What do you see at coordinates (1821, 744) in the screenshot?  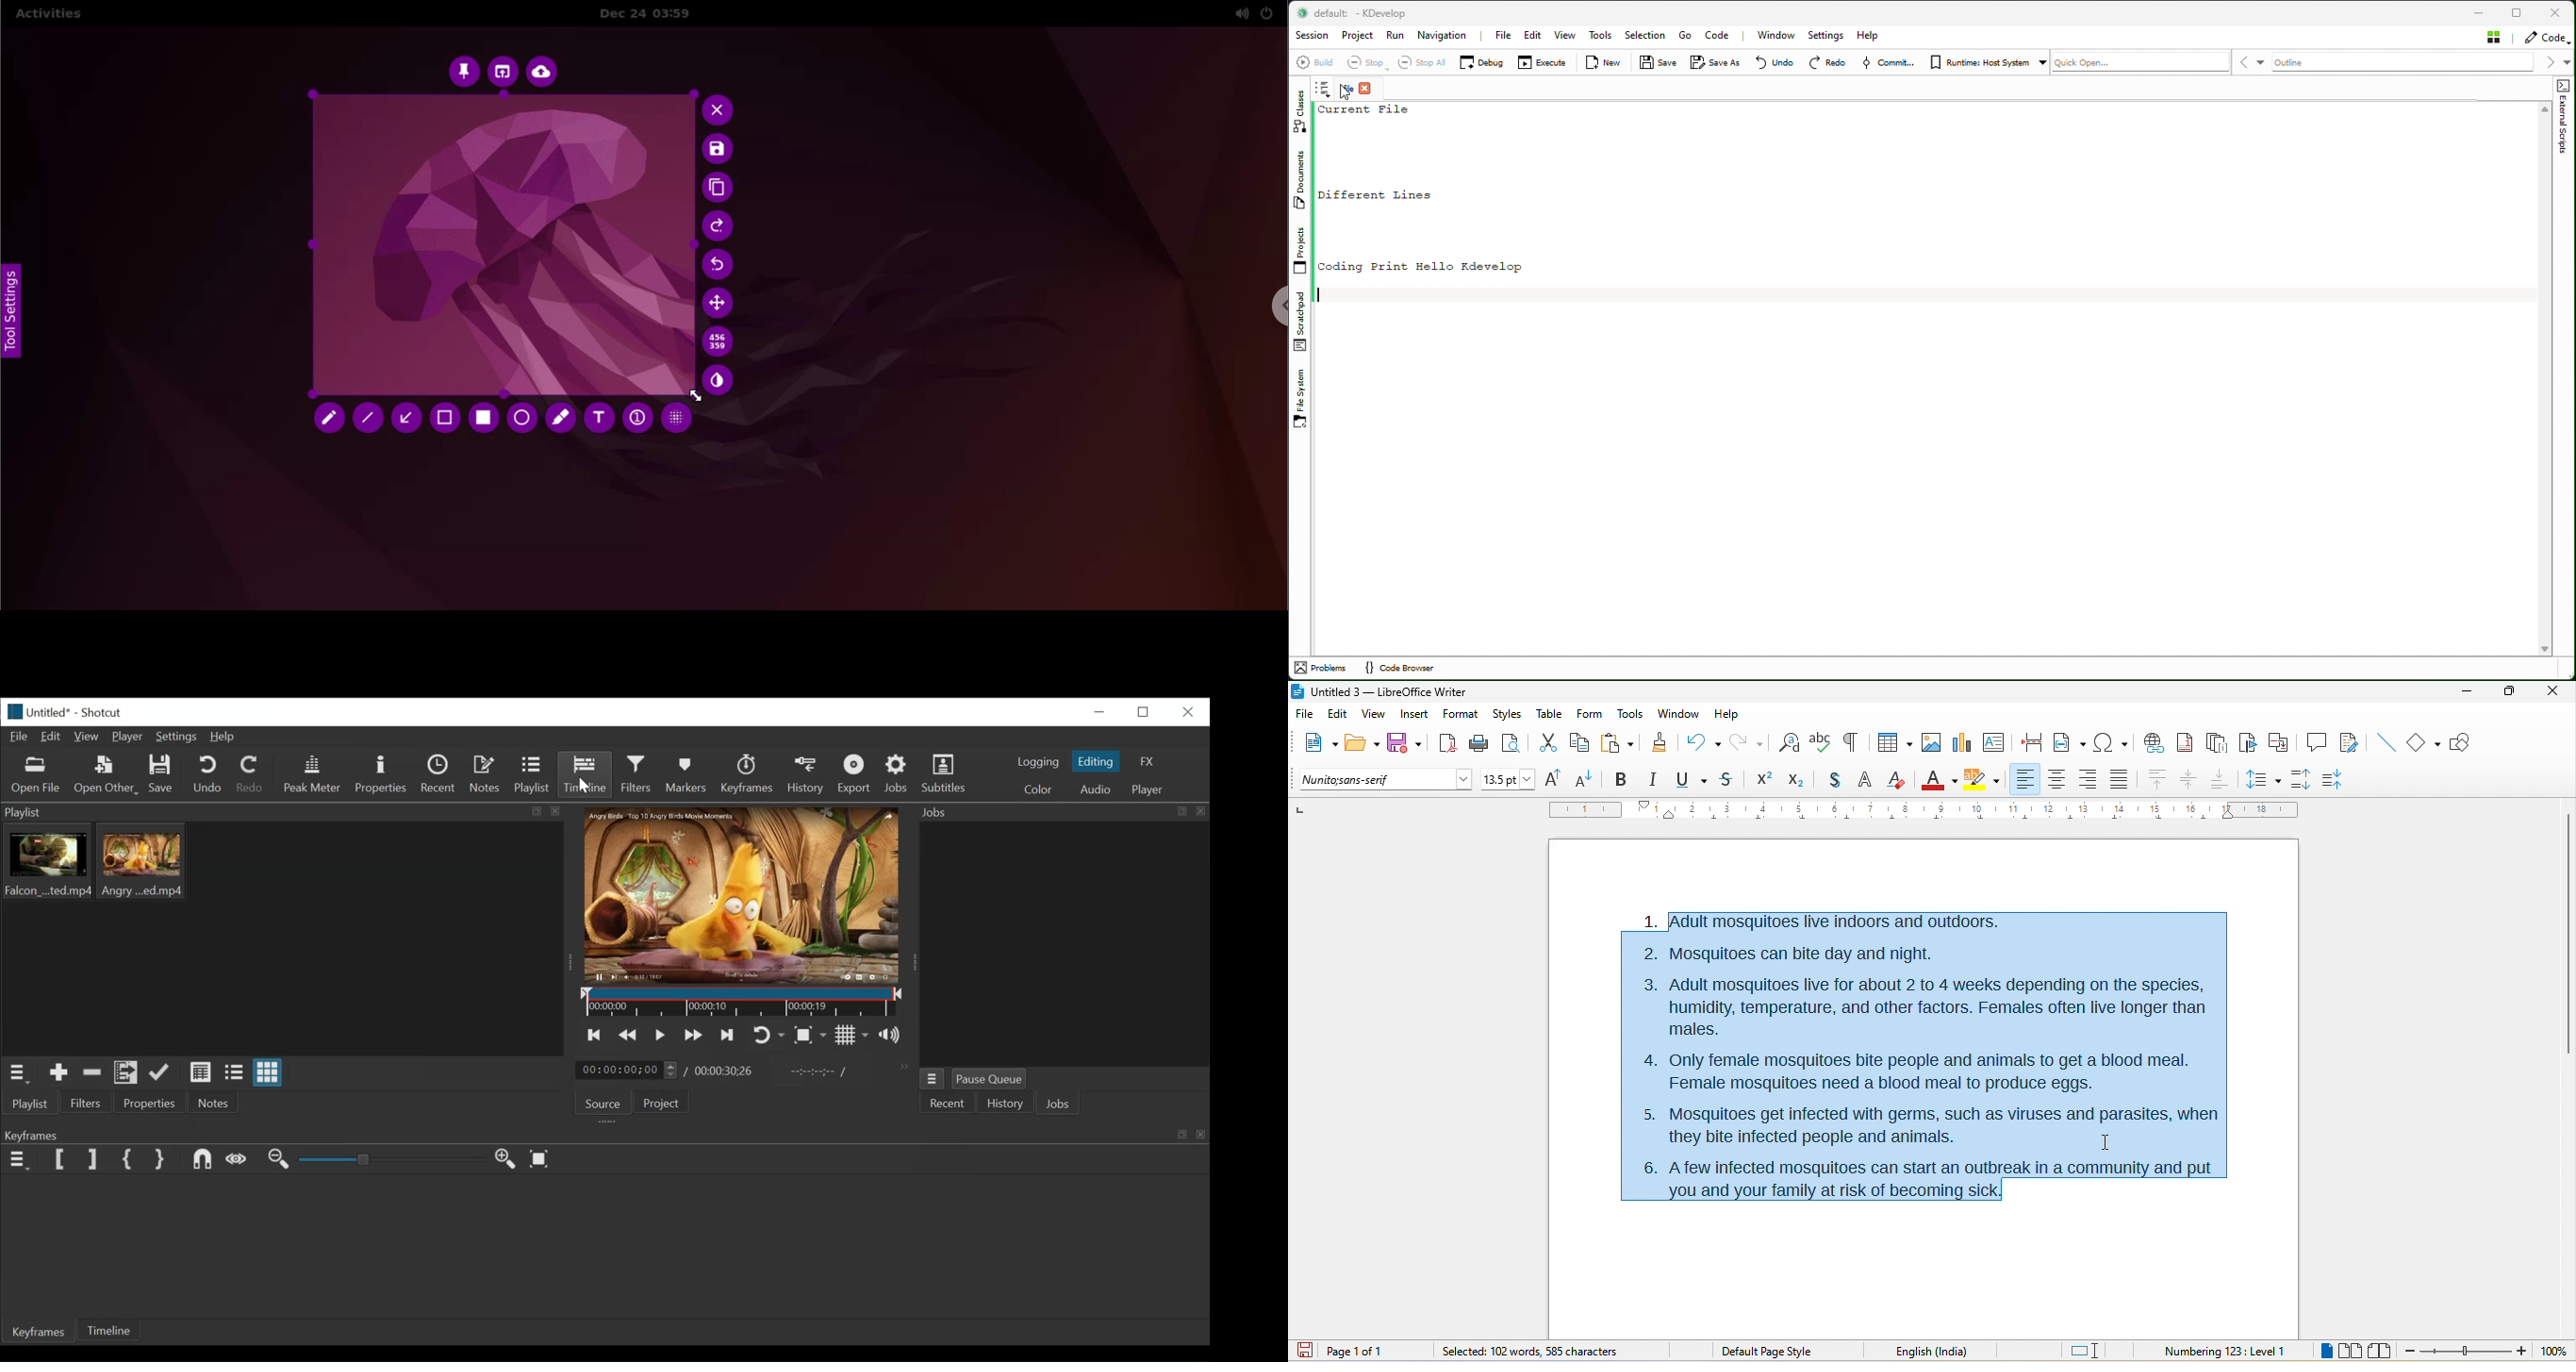 I see `spelling` at bounding box center [1821, 744].